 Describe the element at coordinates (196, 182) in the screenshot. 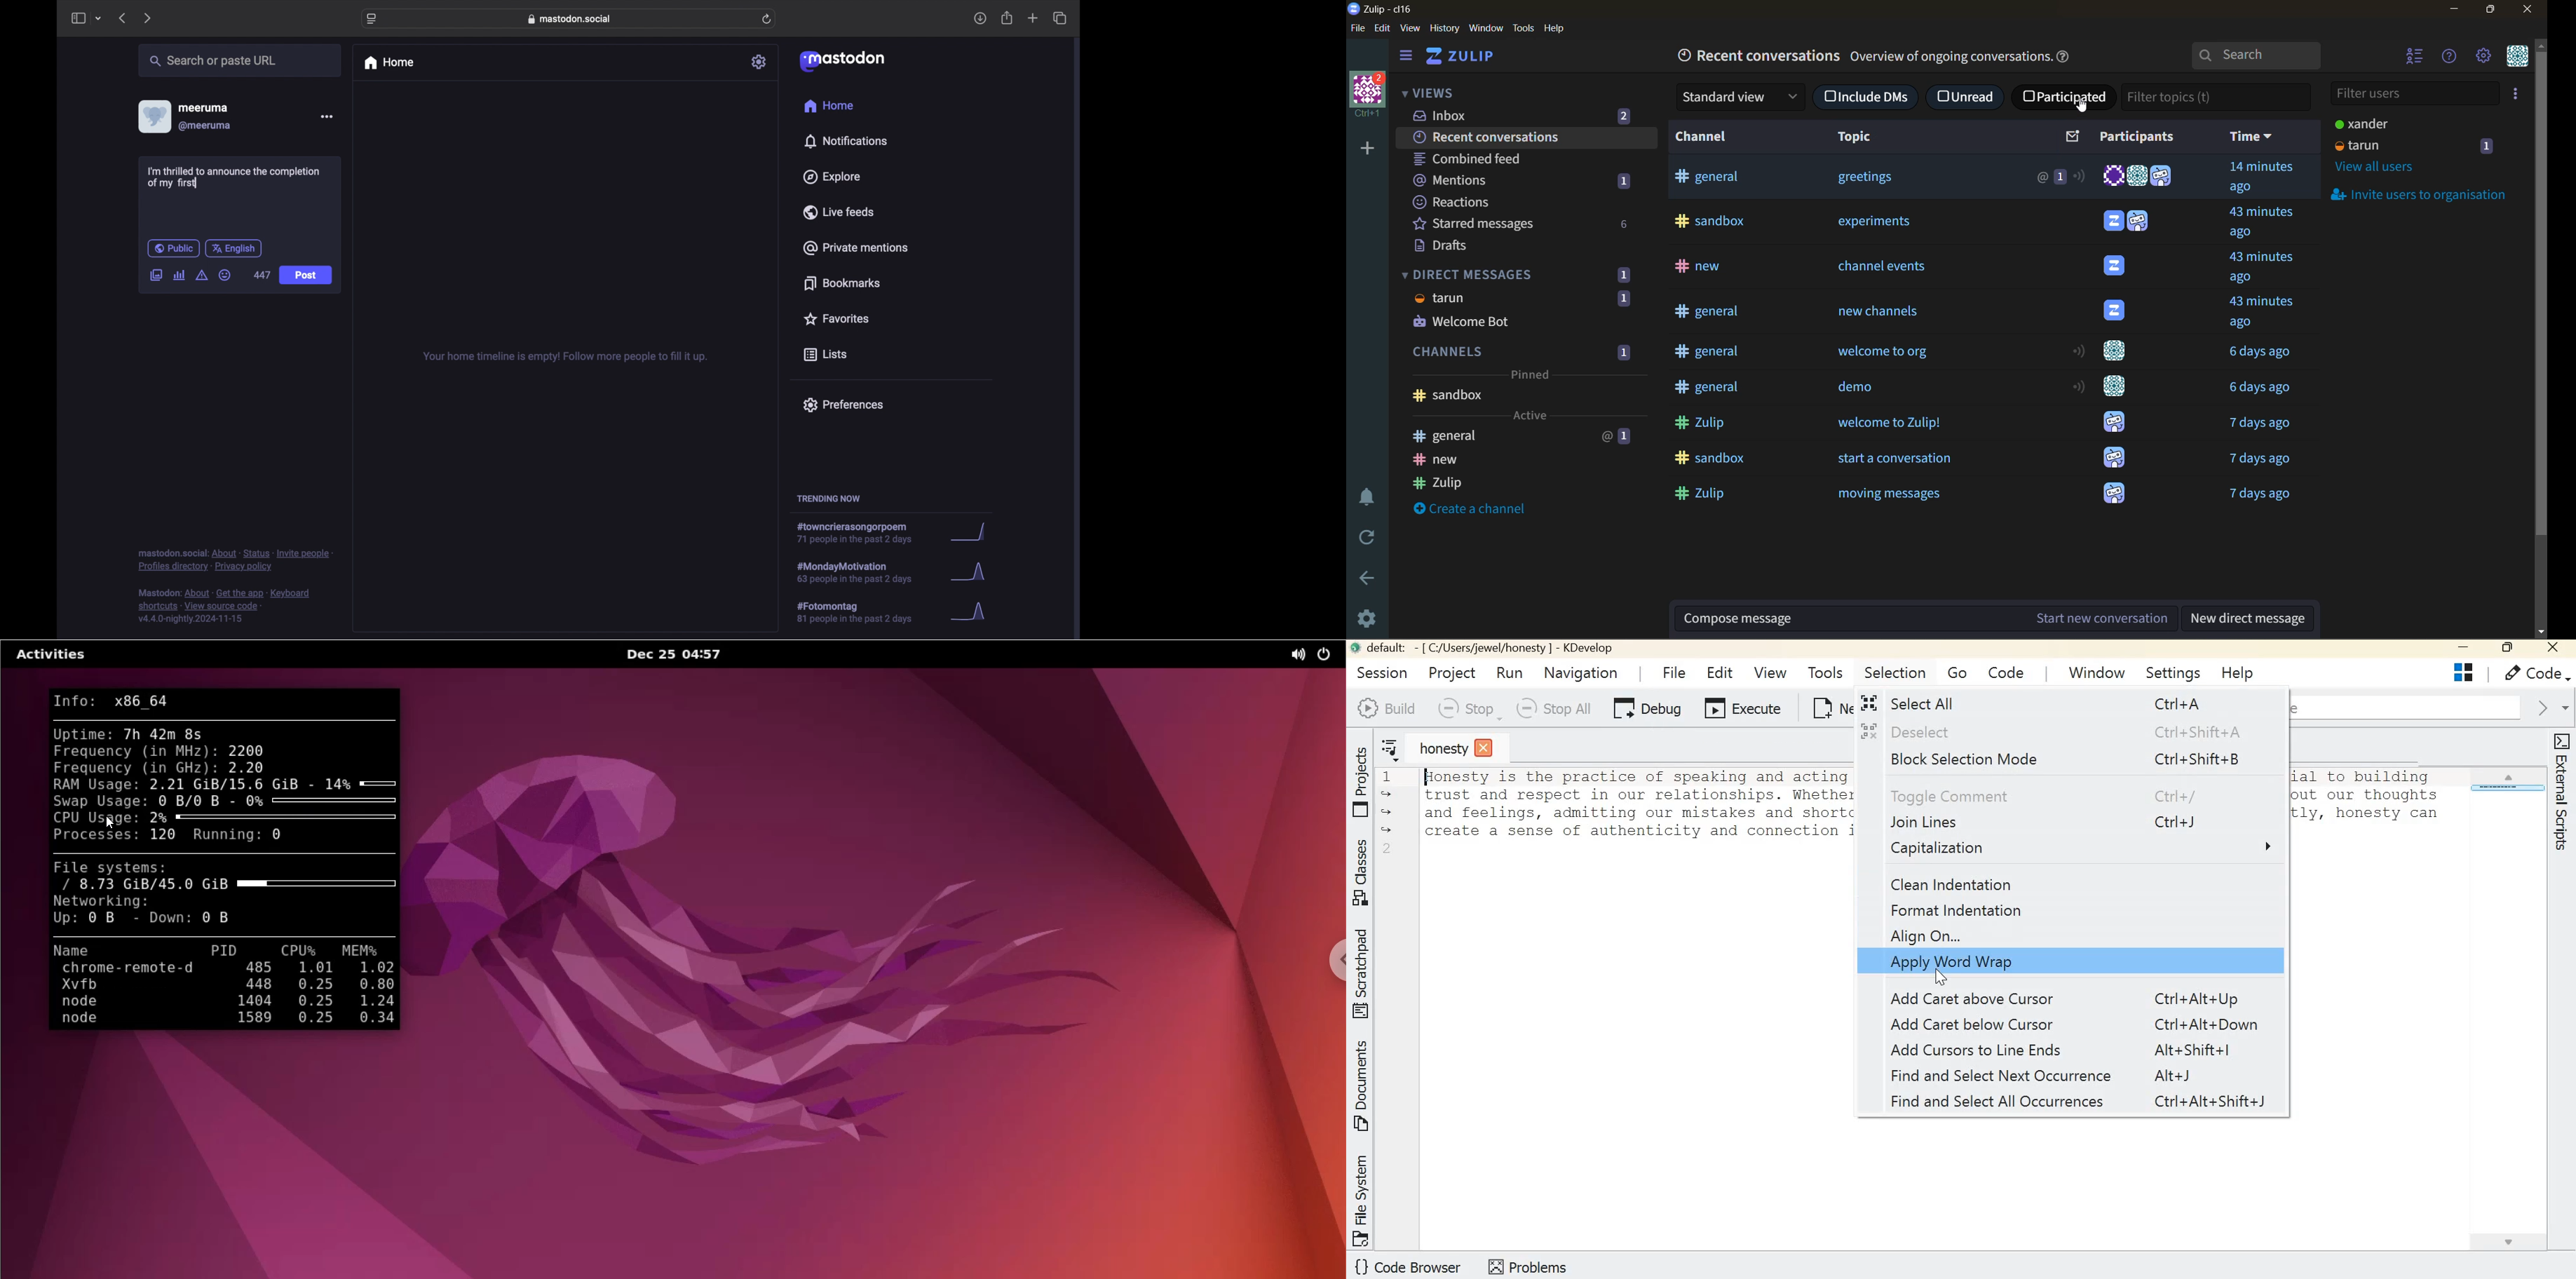

I see `text cursor` at that location.